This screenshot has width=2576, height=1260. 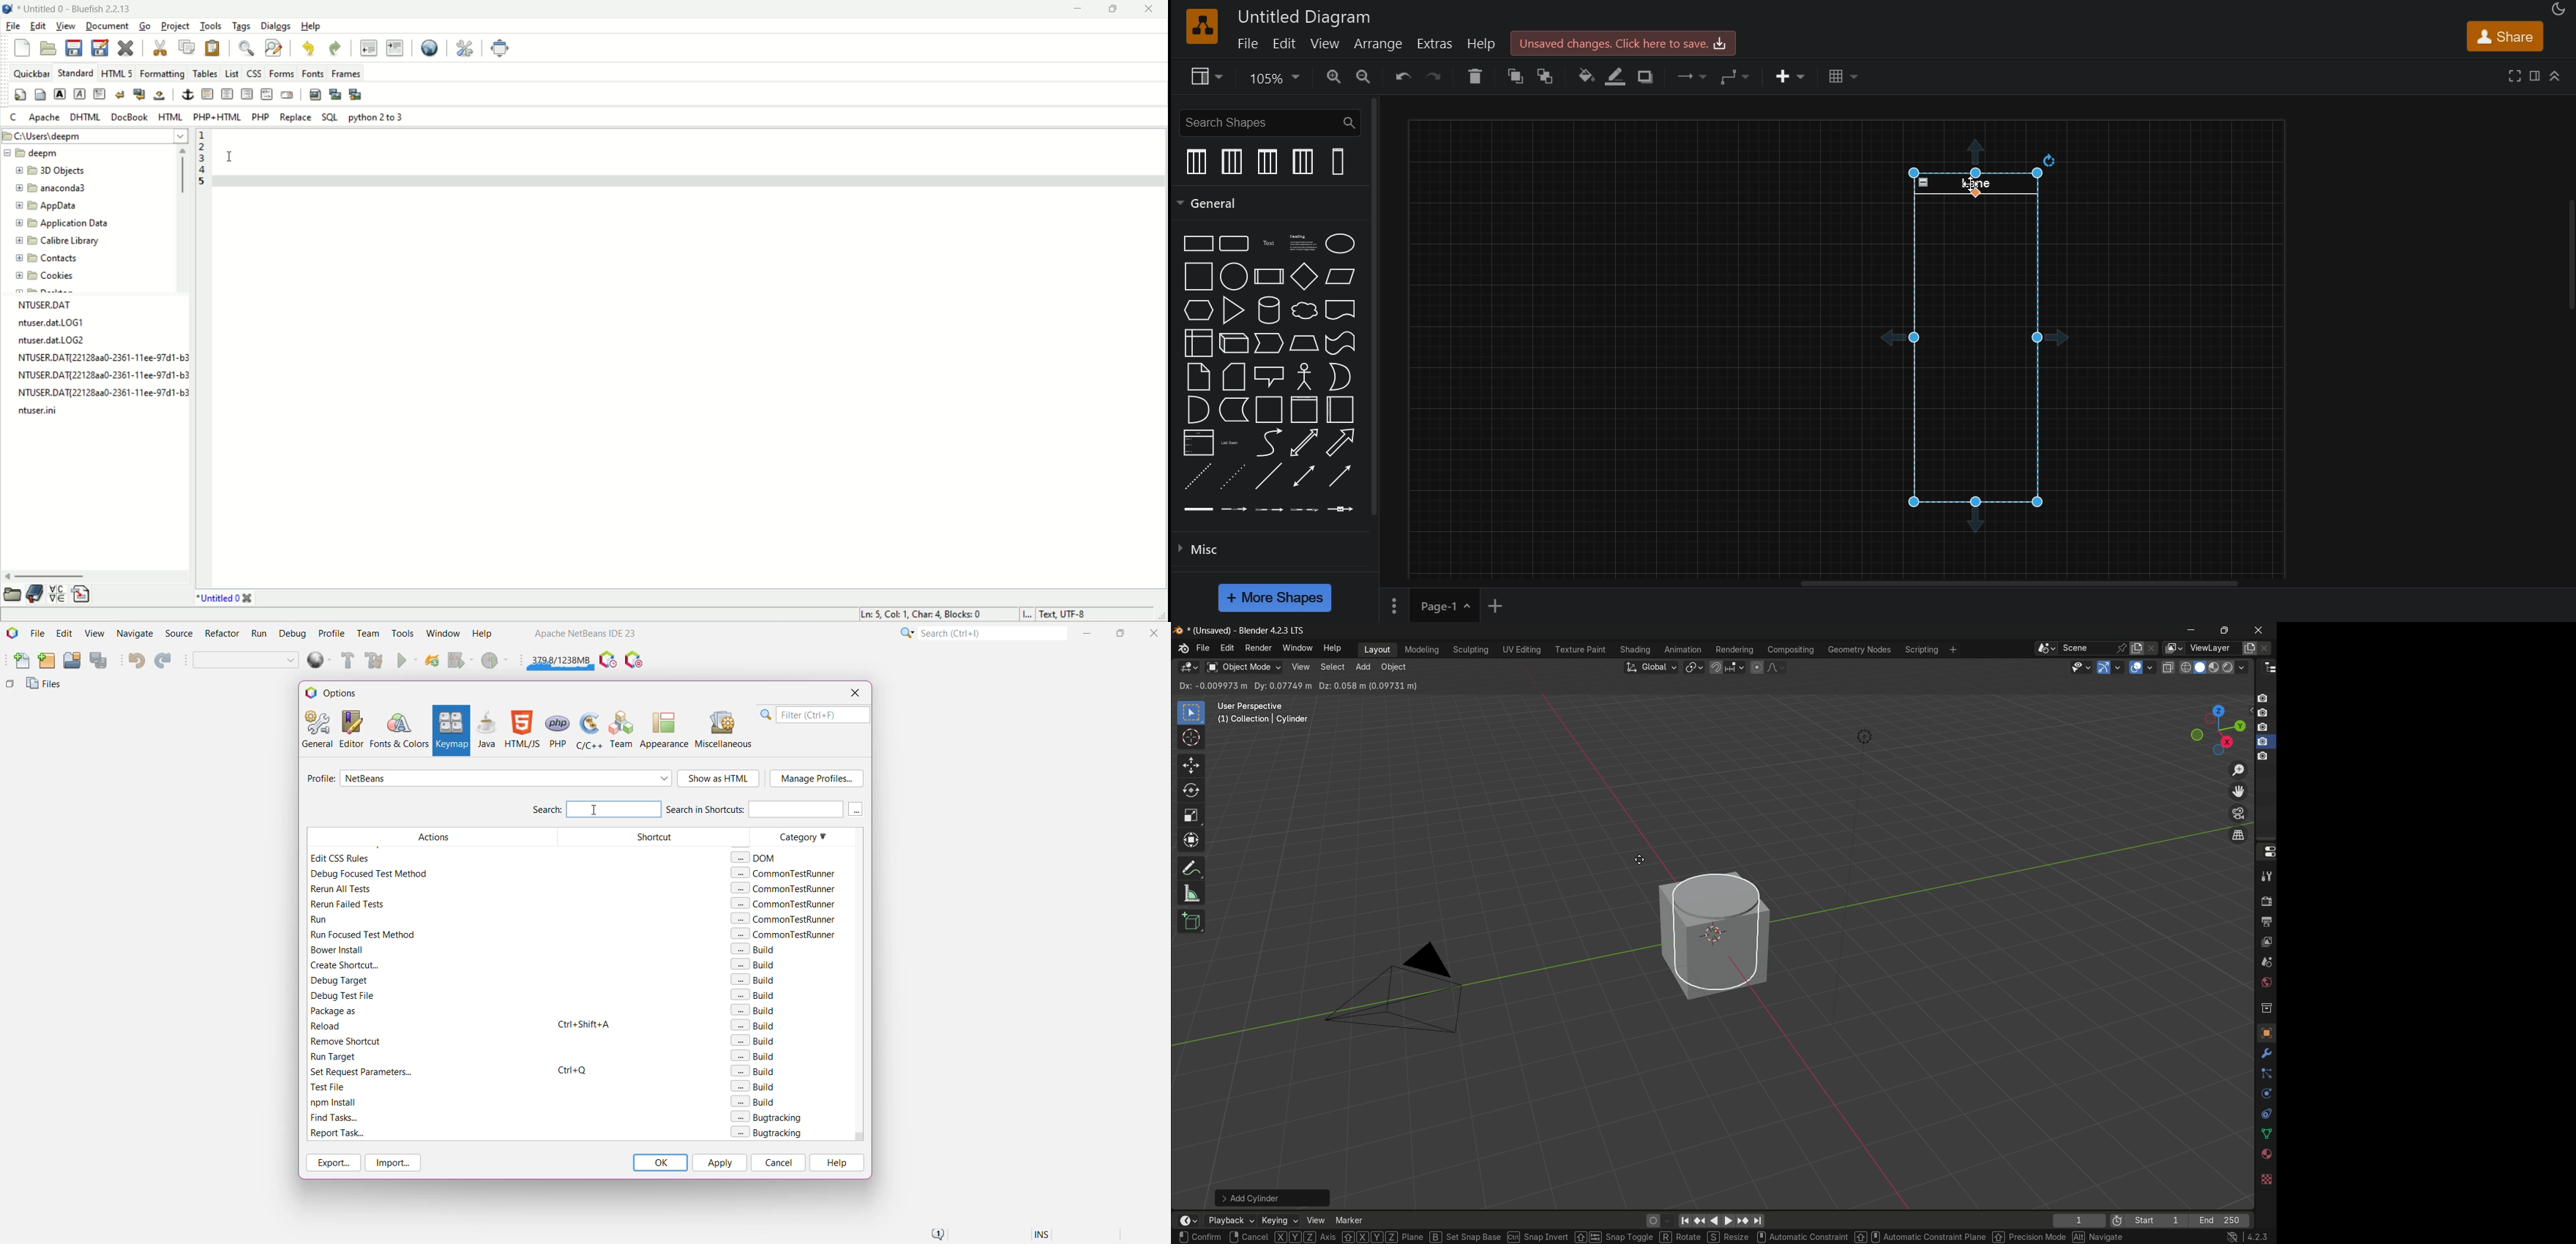 I want to click on timeline, so click(x=1188, y=1214).